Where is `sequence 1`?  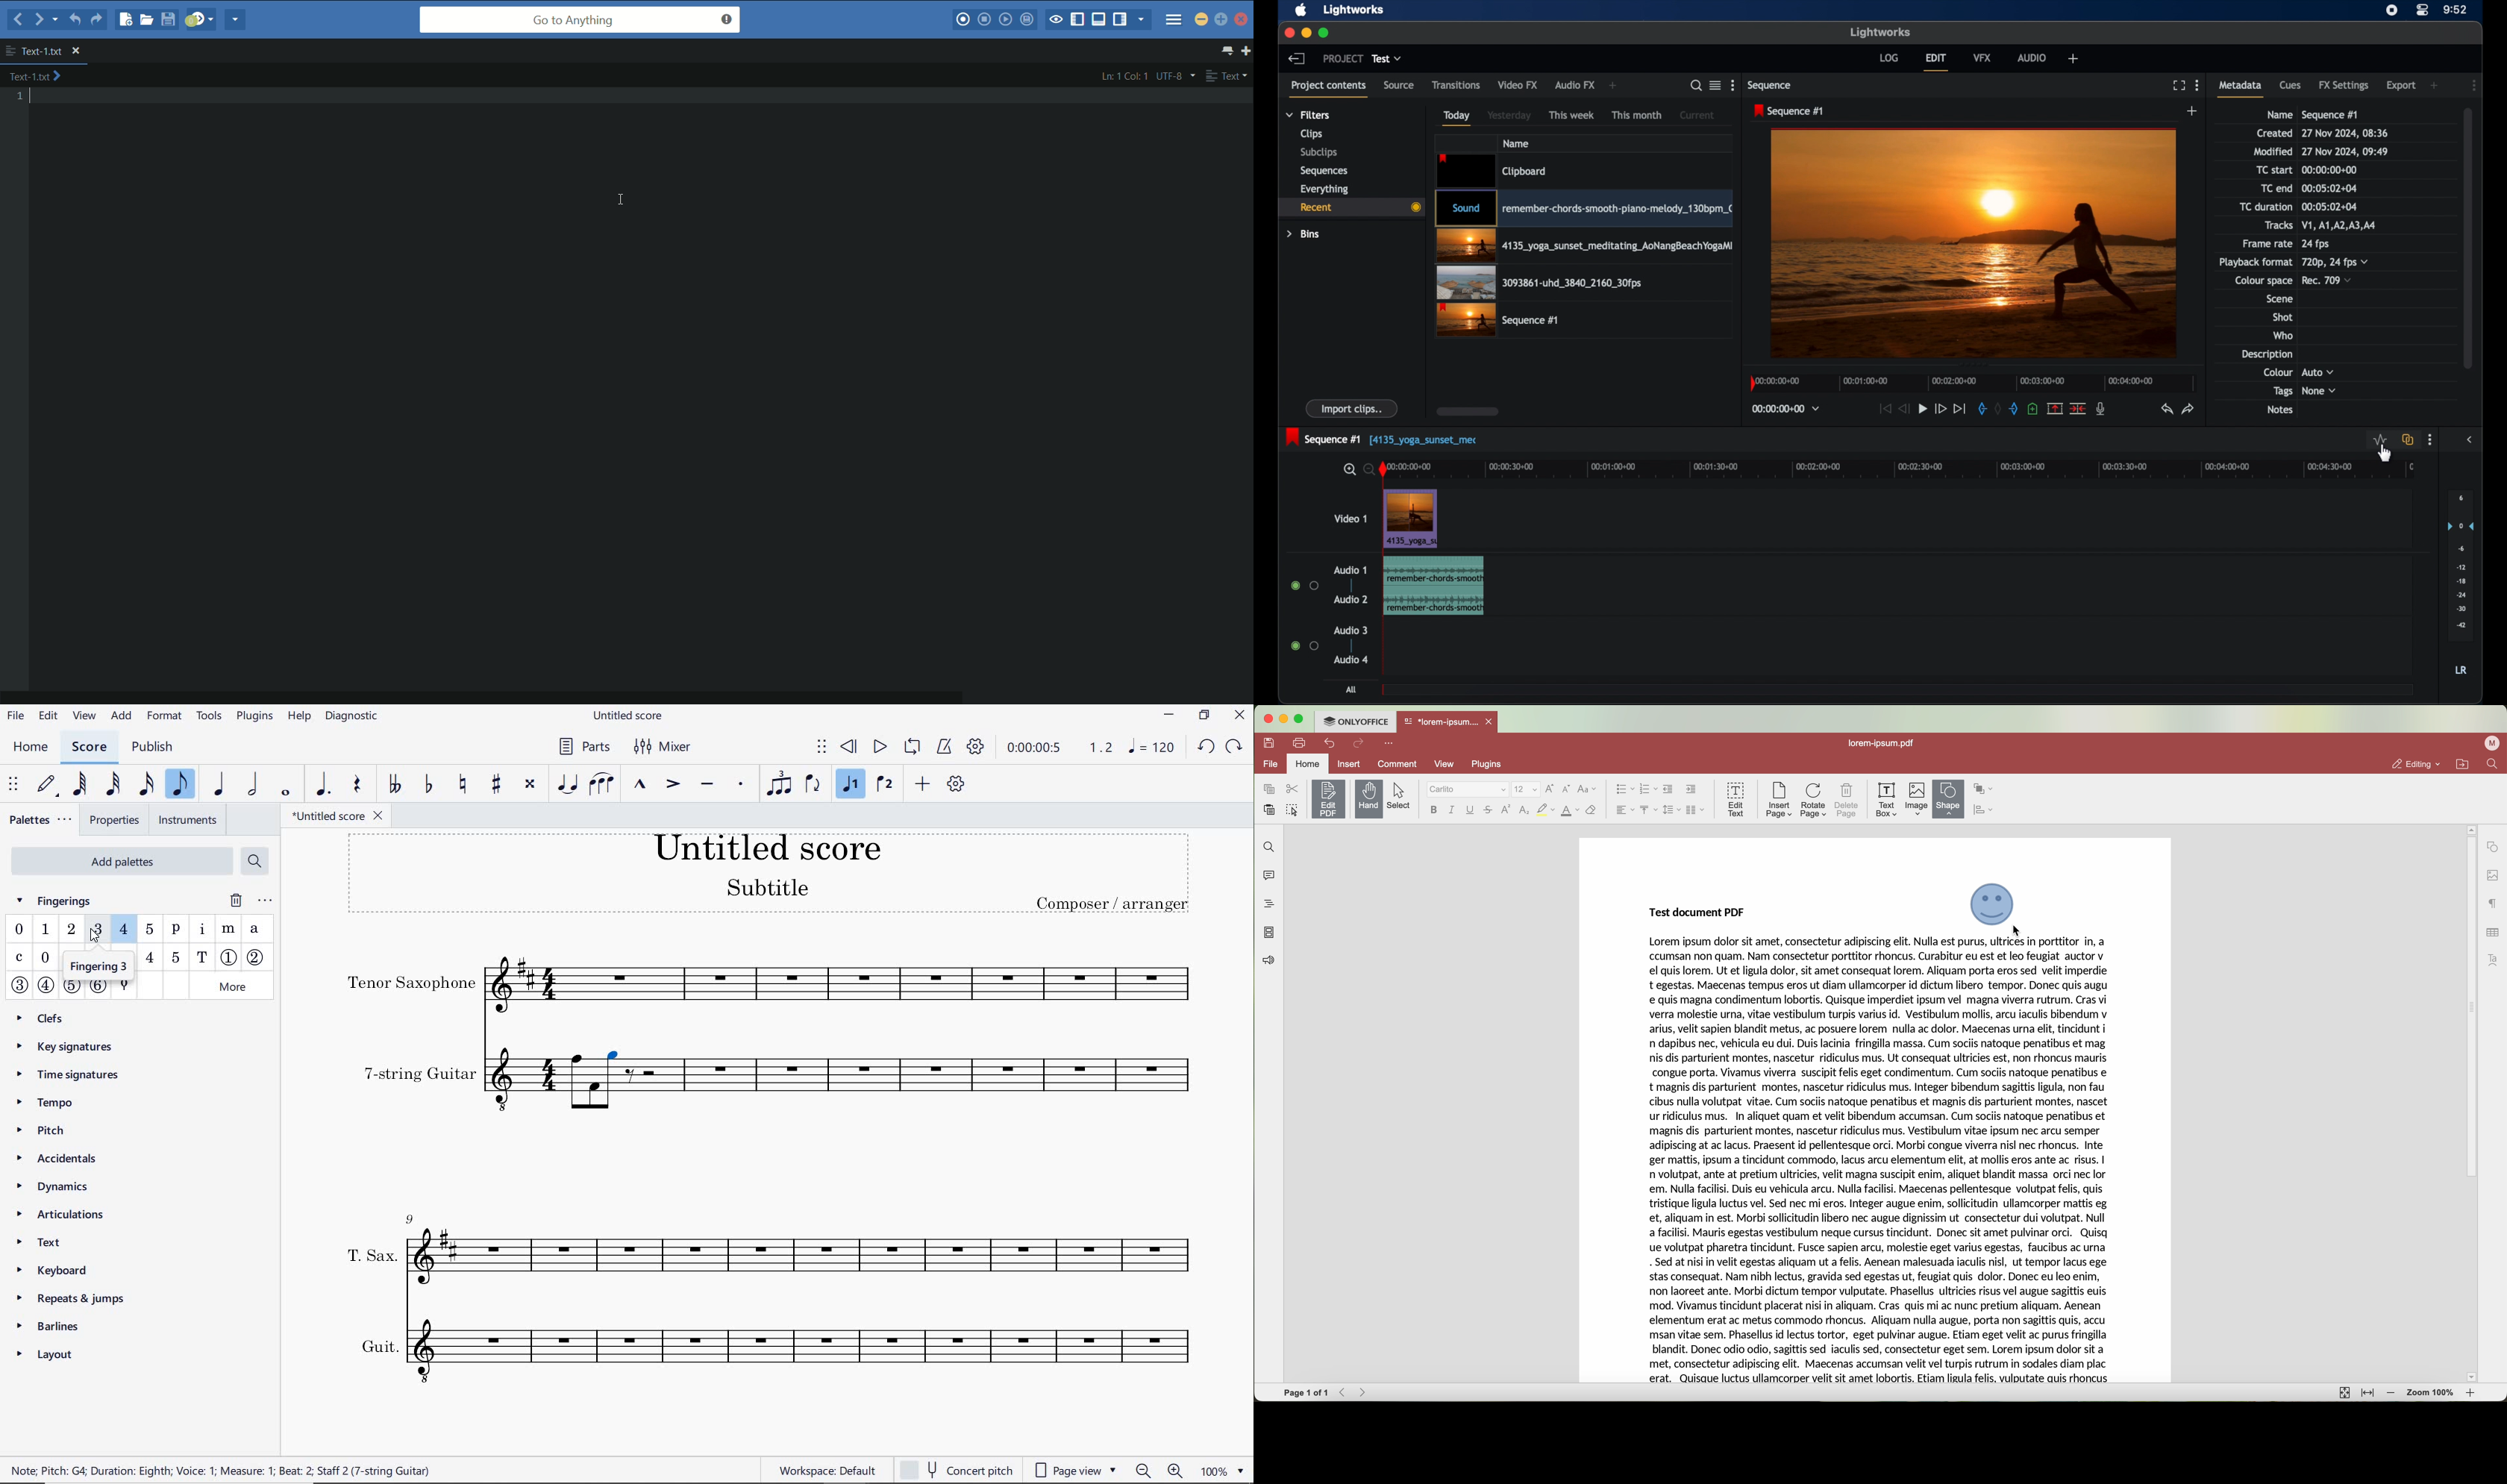
sequence 1 is located at coordinates (1383, 437).